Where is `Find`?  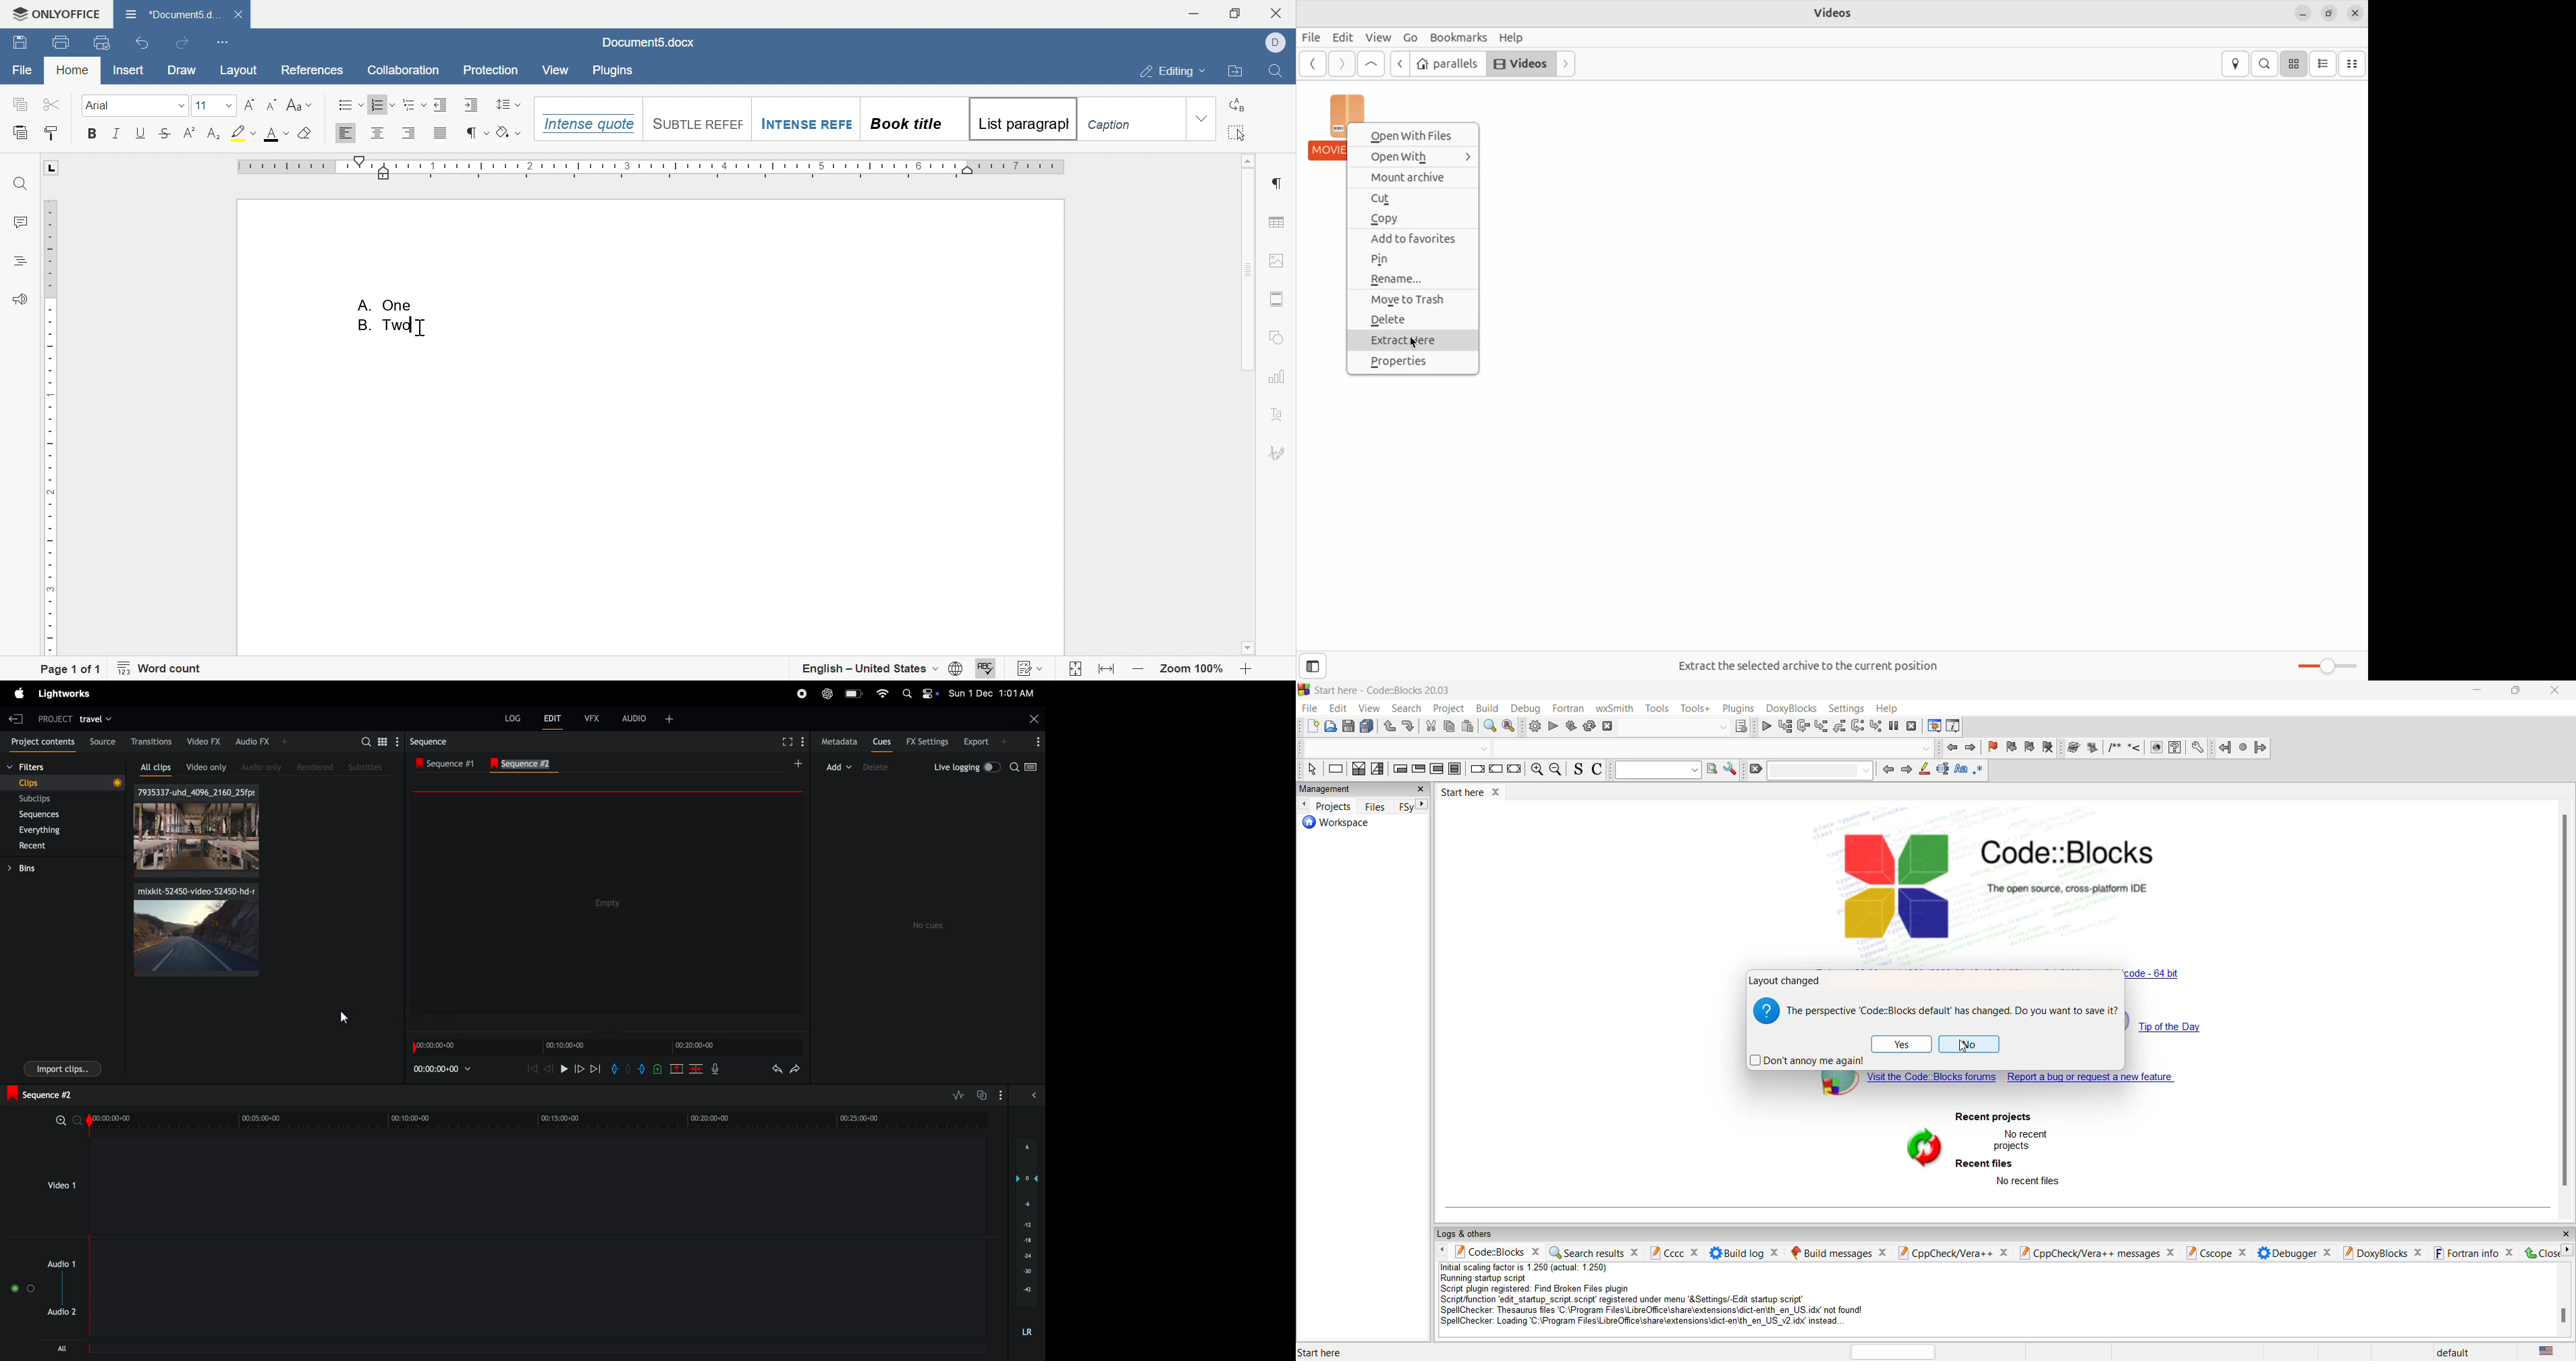 Find is located at coordinates (19, 184).